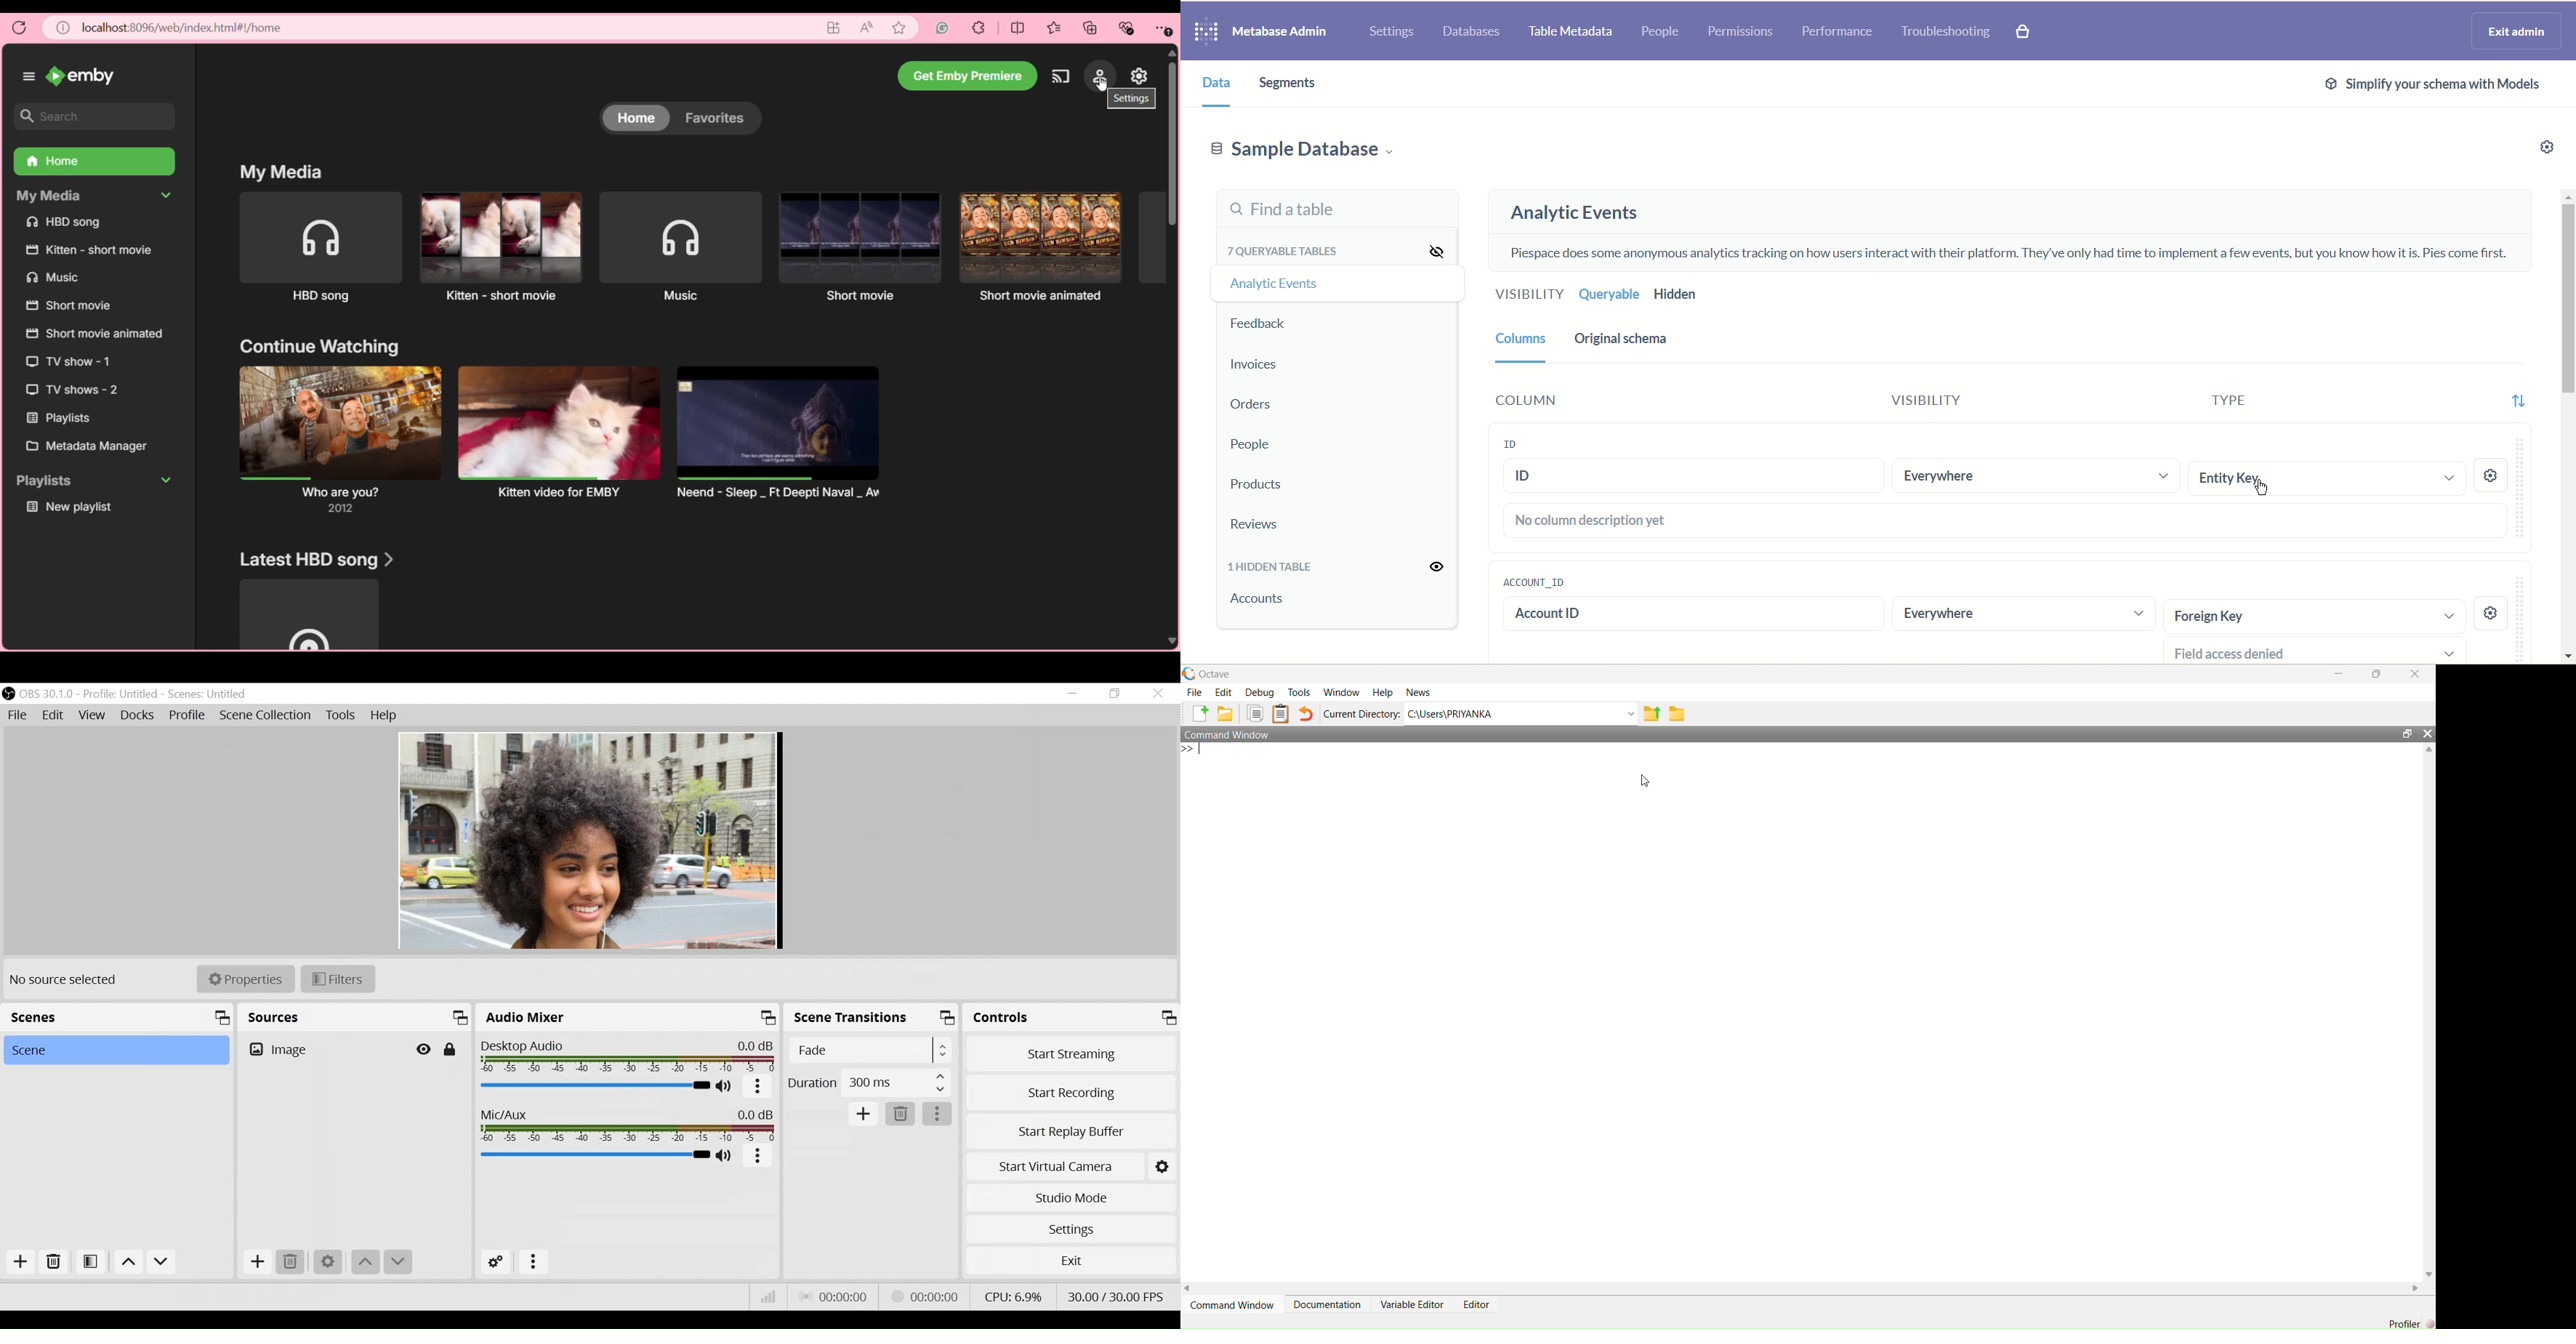 Image resolution: width=2576 pixels, height=1344 pixels. Describe the element at coordinates (181, 28) in the screenshot. I see `localhost8096/web/index.html/home` at that location.